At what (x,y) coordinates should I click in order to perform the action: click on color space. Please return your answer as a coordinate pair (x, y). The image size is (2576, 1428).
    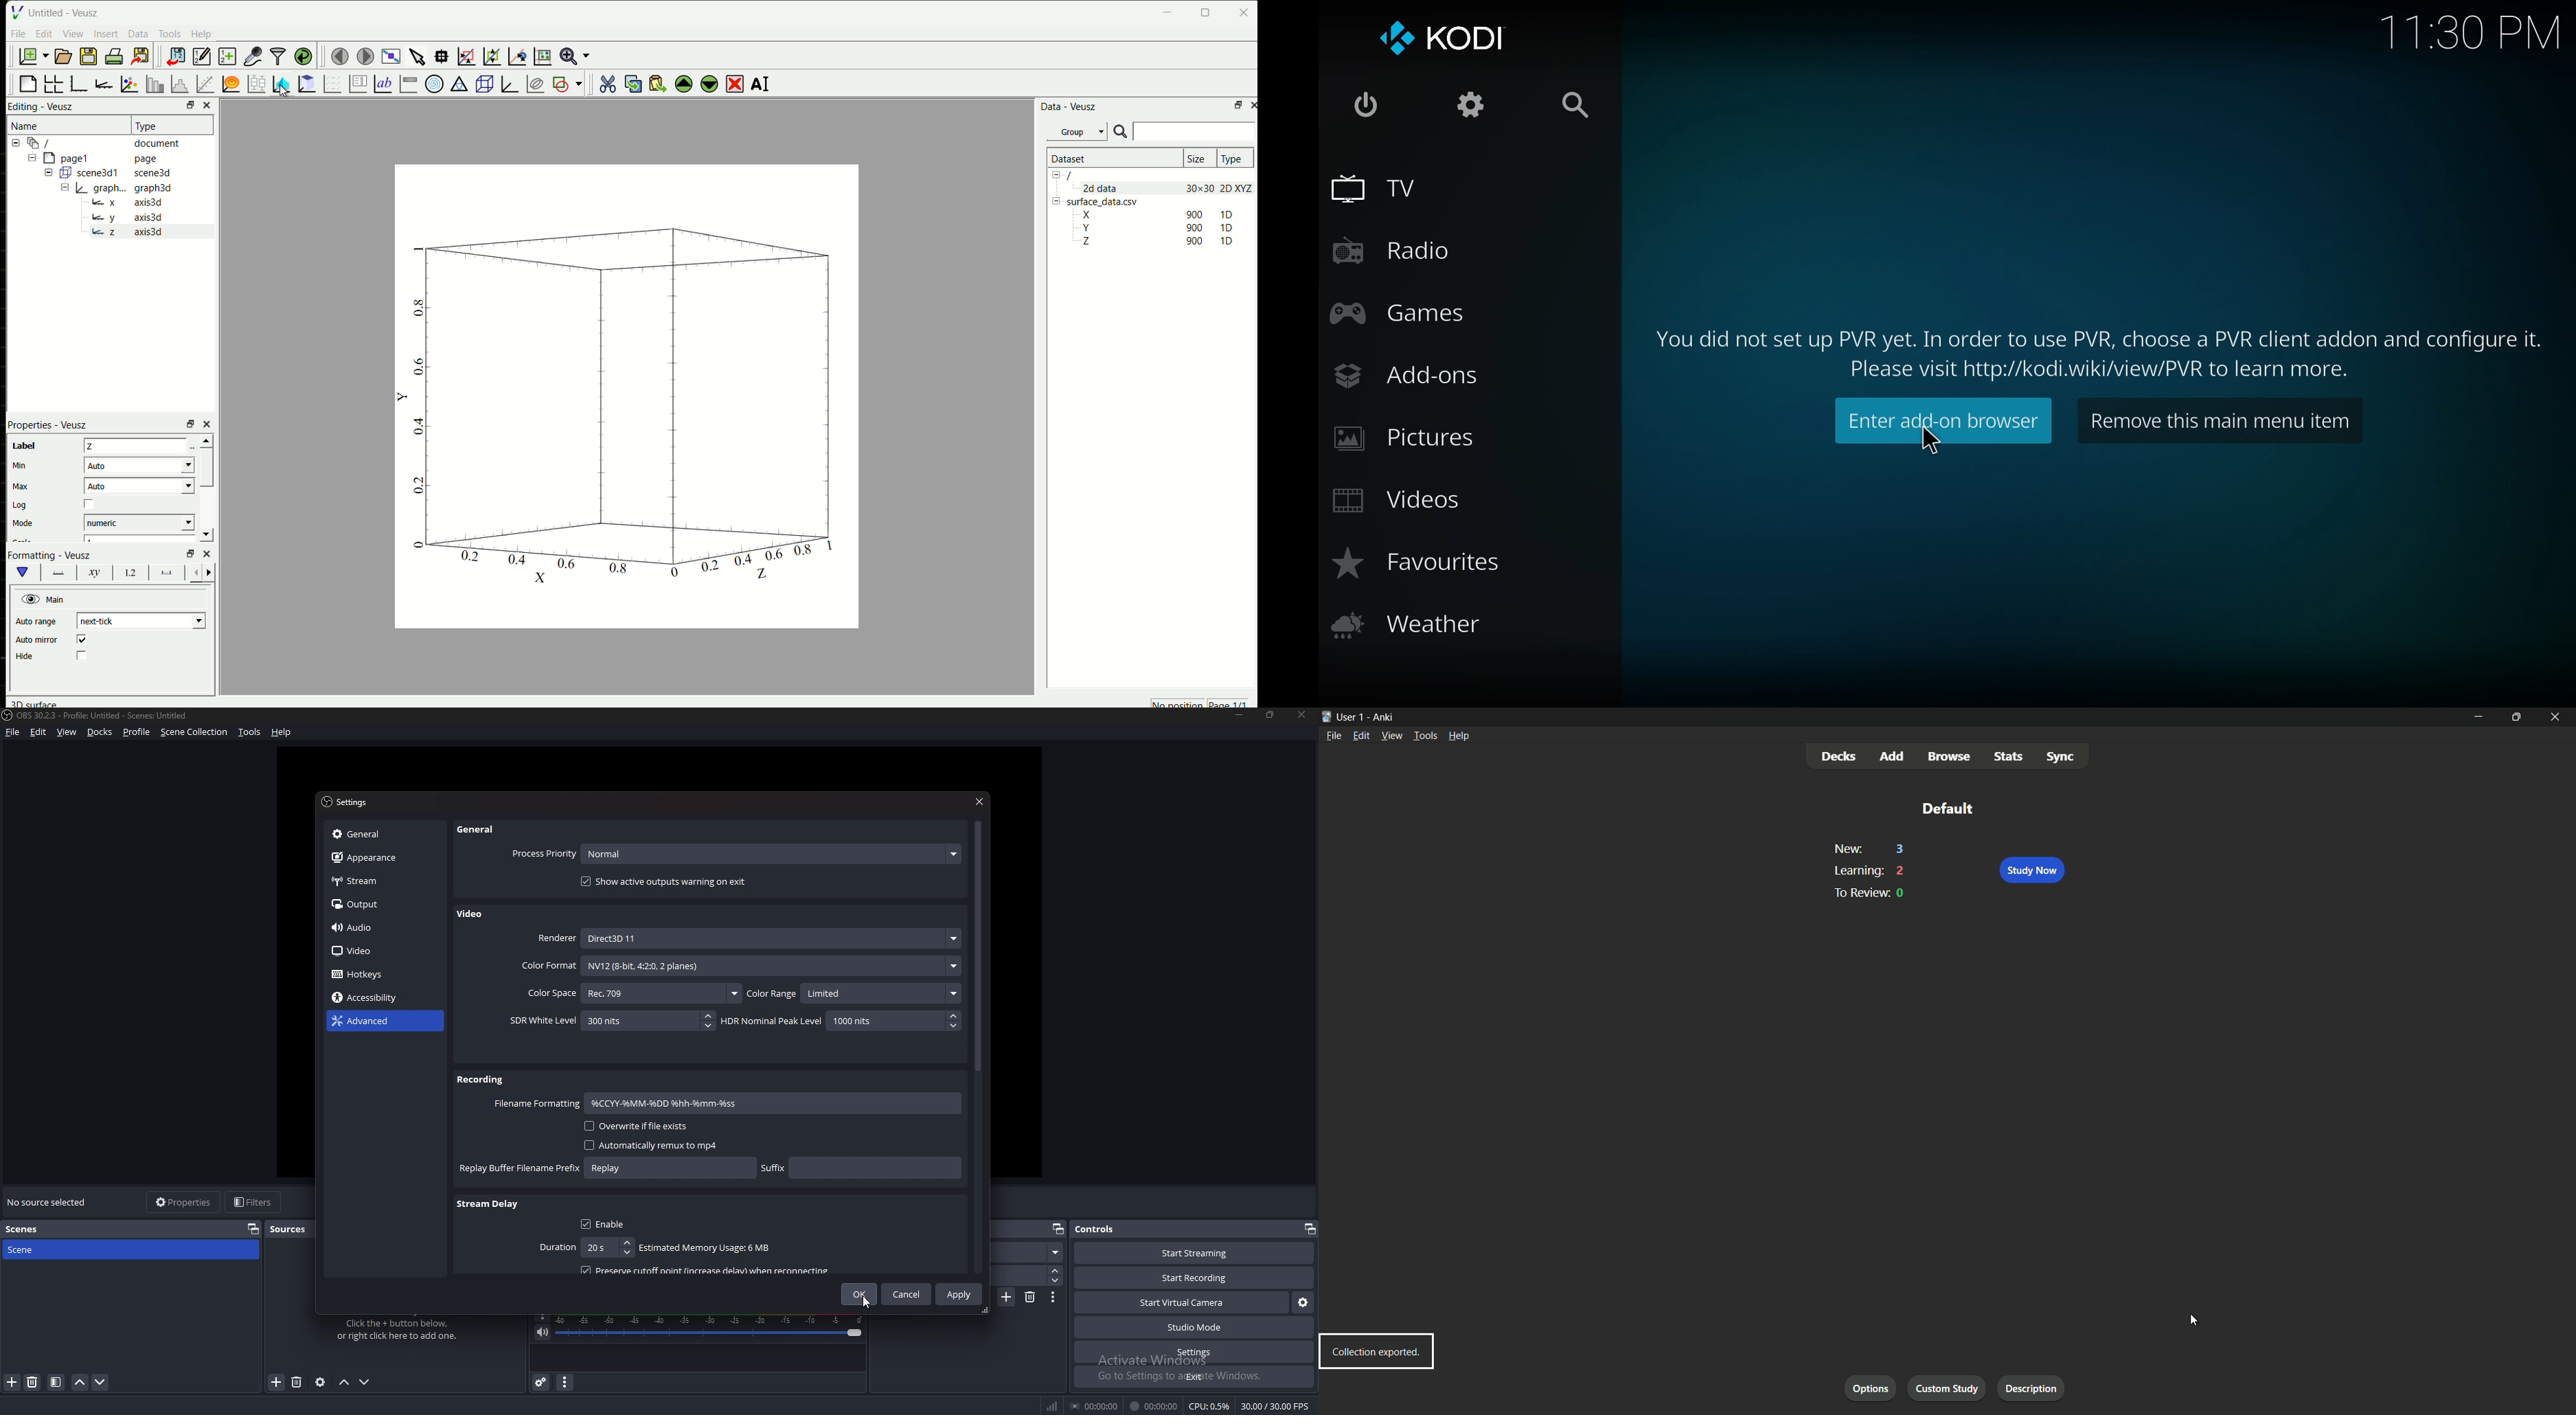
    Looking at the image, I should click on (632, 993).